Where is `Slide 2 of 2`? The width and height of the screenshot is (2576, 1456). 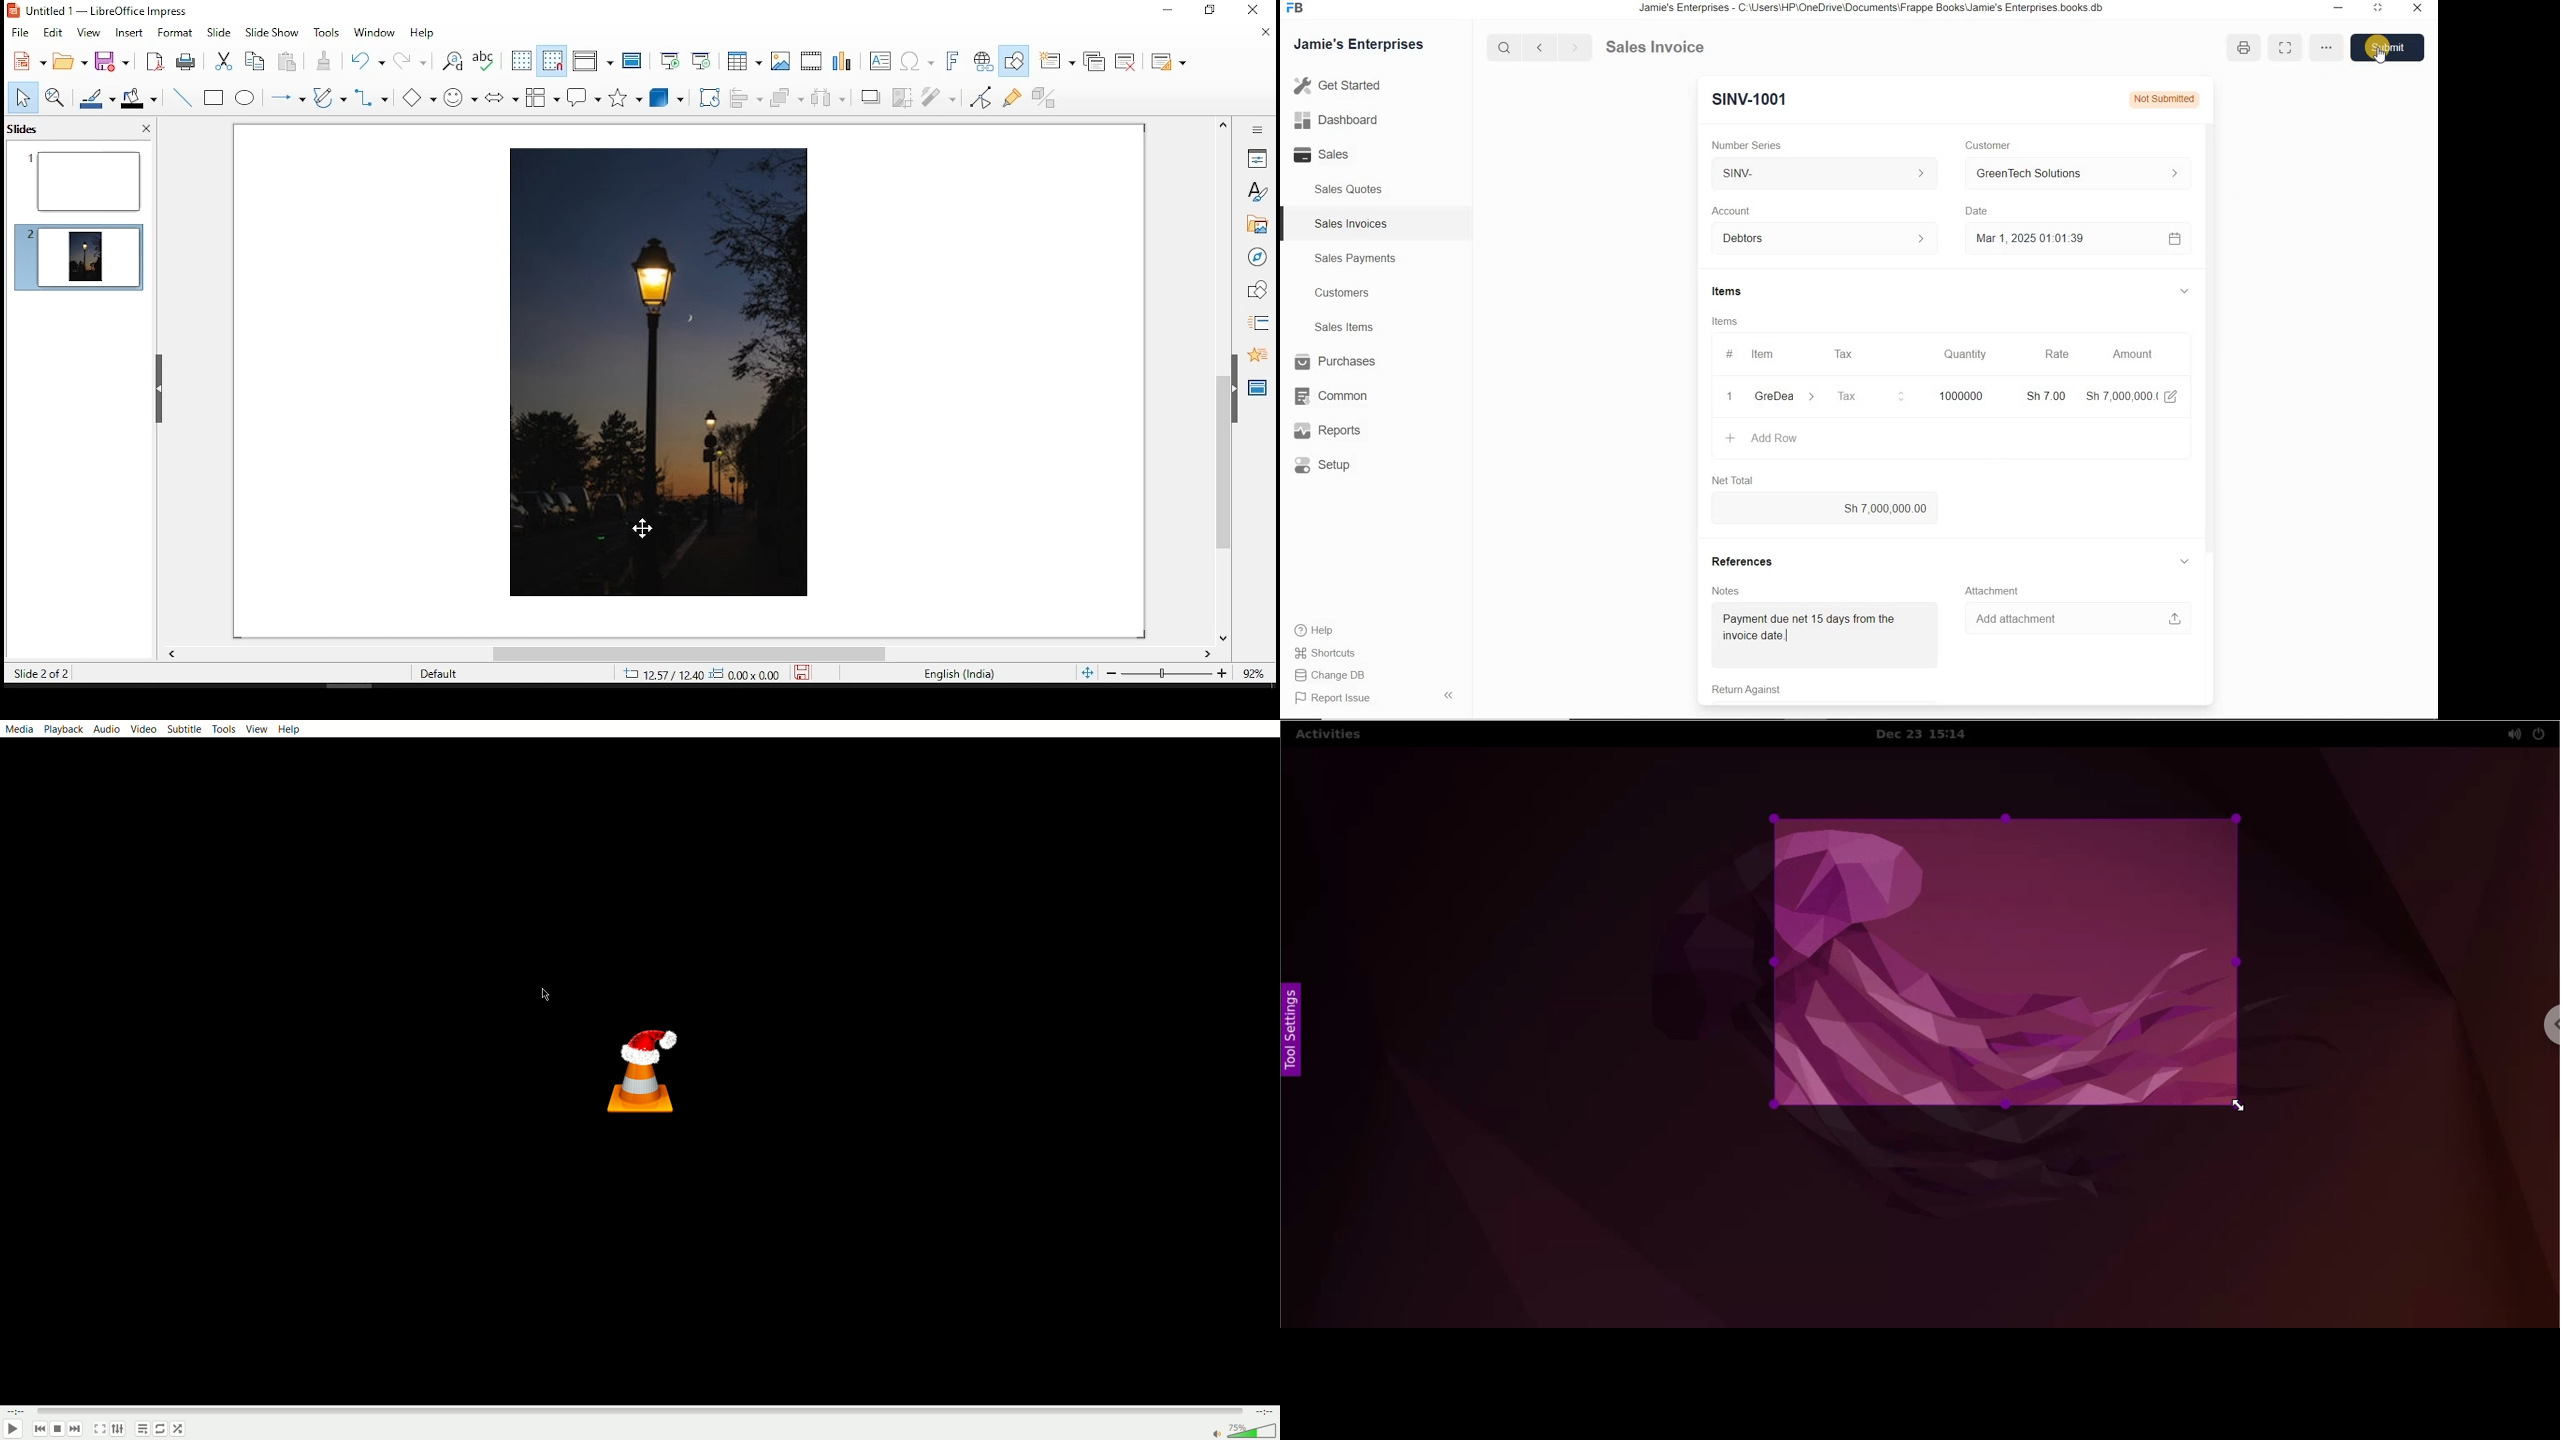 Slide 2 of 2 is located at coordinates (38, 673).